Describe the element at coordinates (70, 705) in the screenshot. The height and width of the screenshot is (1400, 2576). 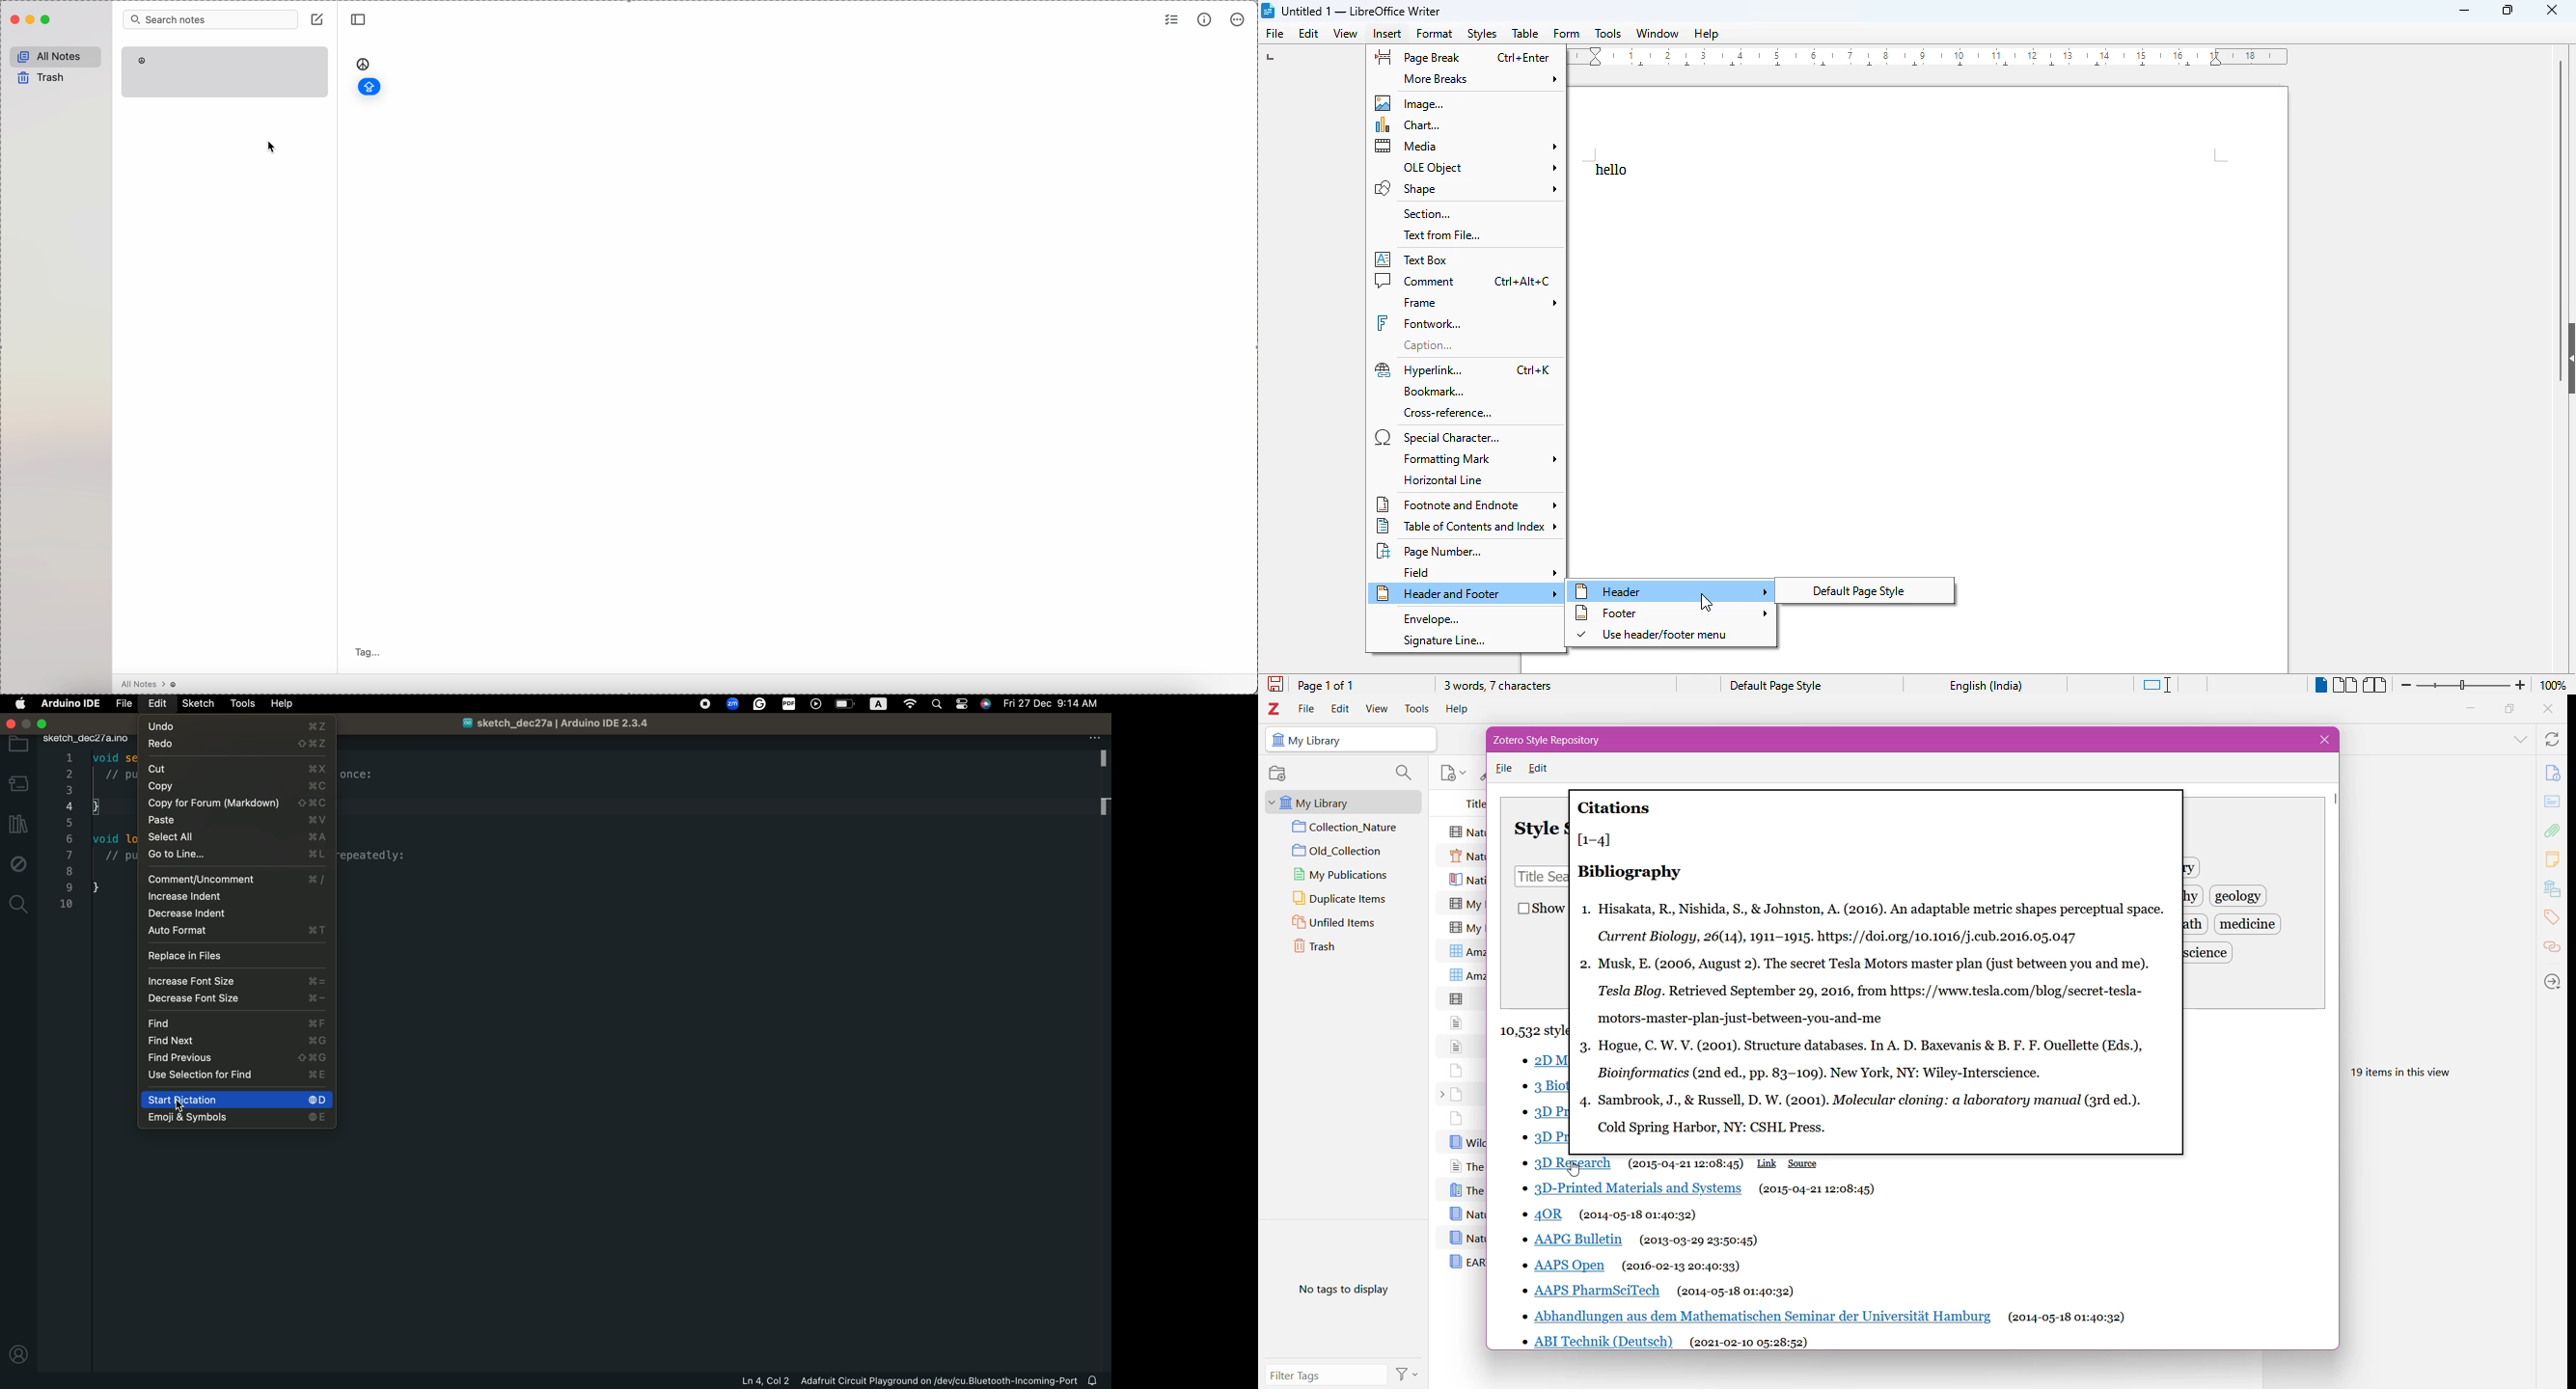
I see `Arduino IDE` at that location.